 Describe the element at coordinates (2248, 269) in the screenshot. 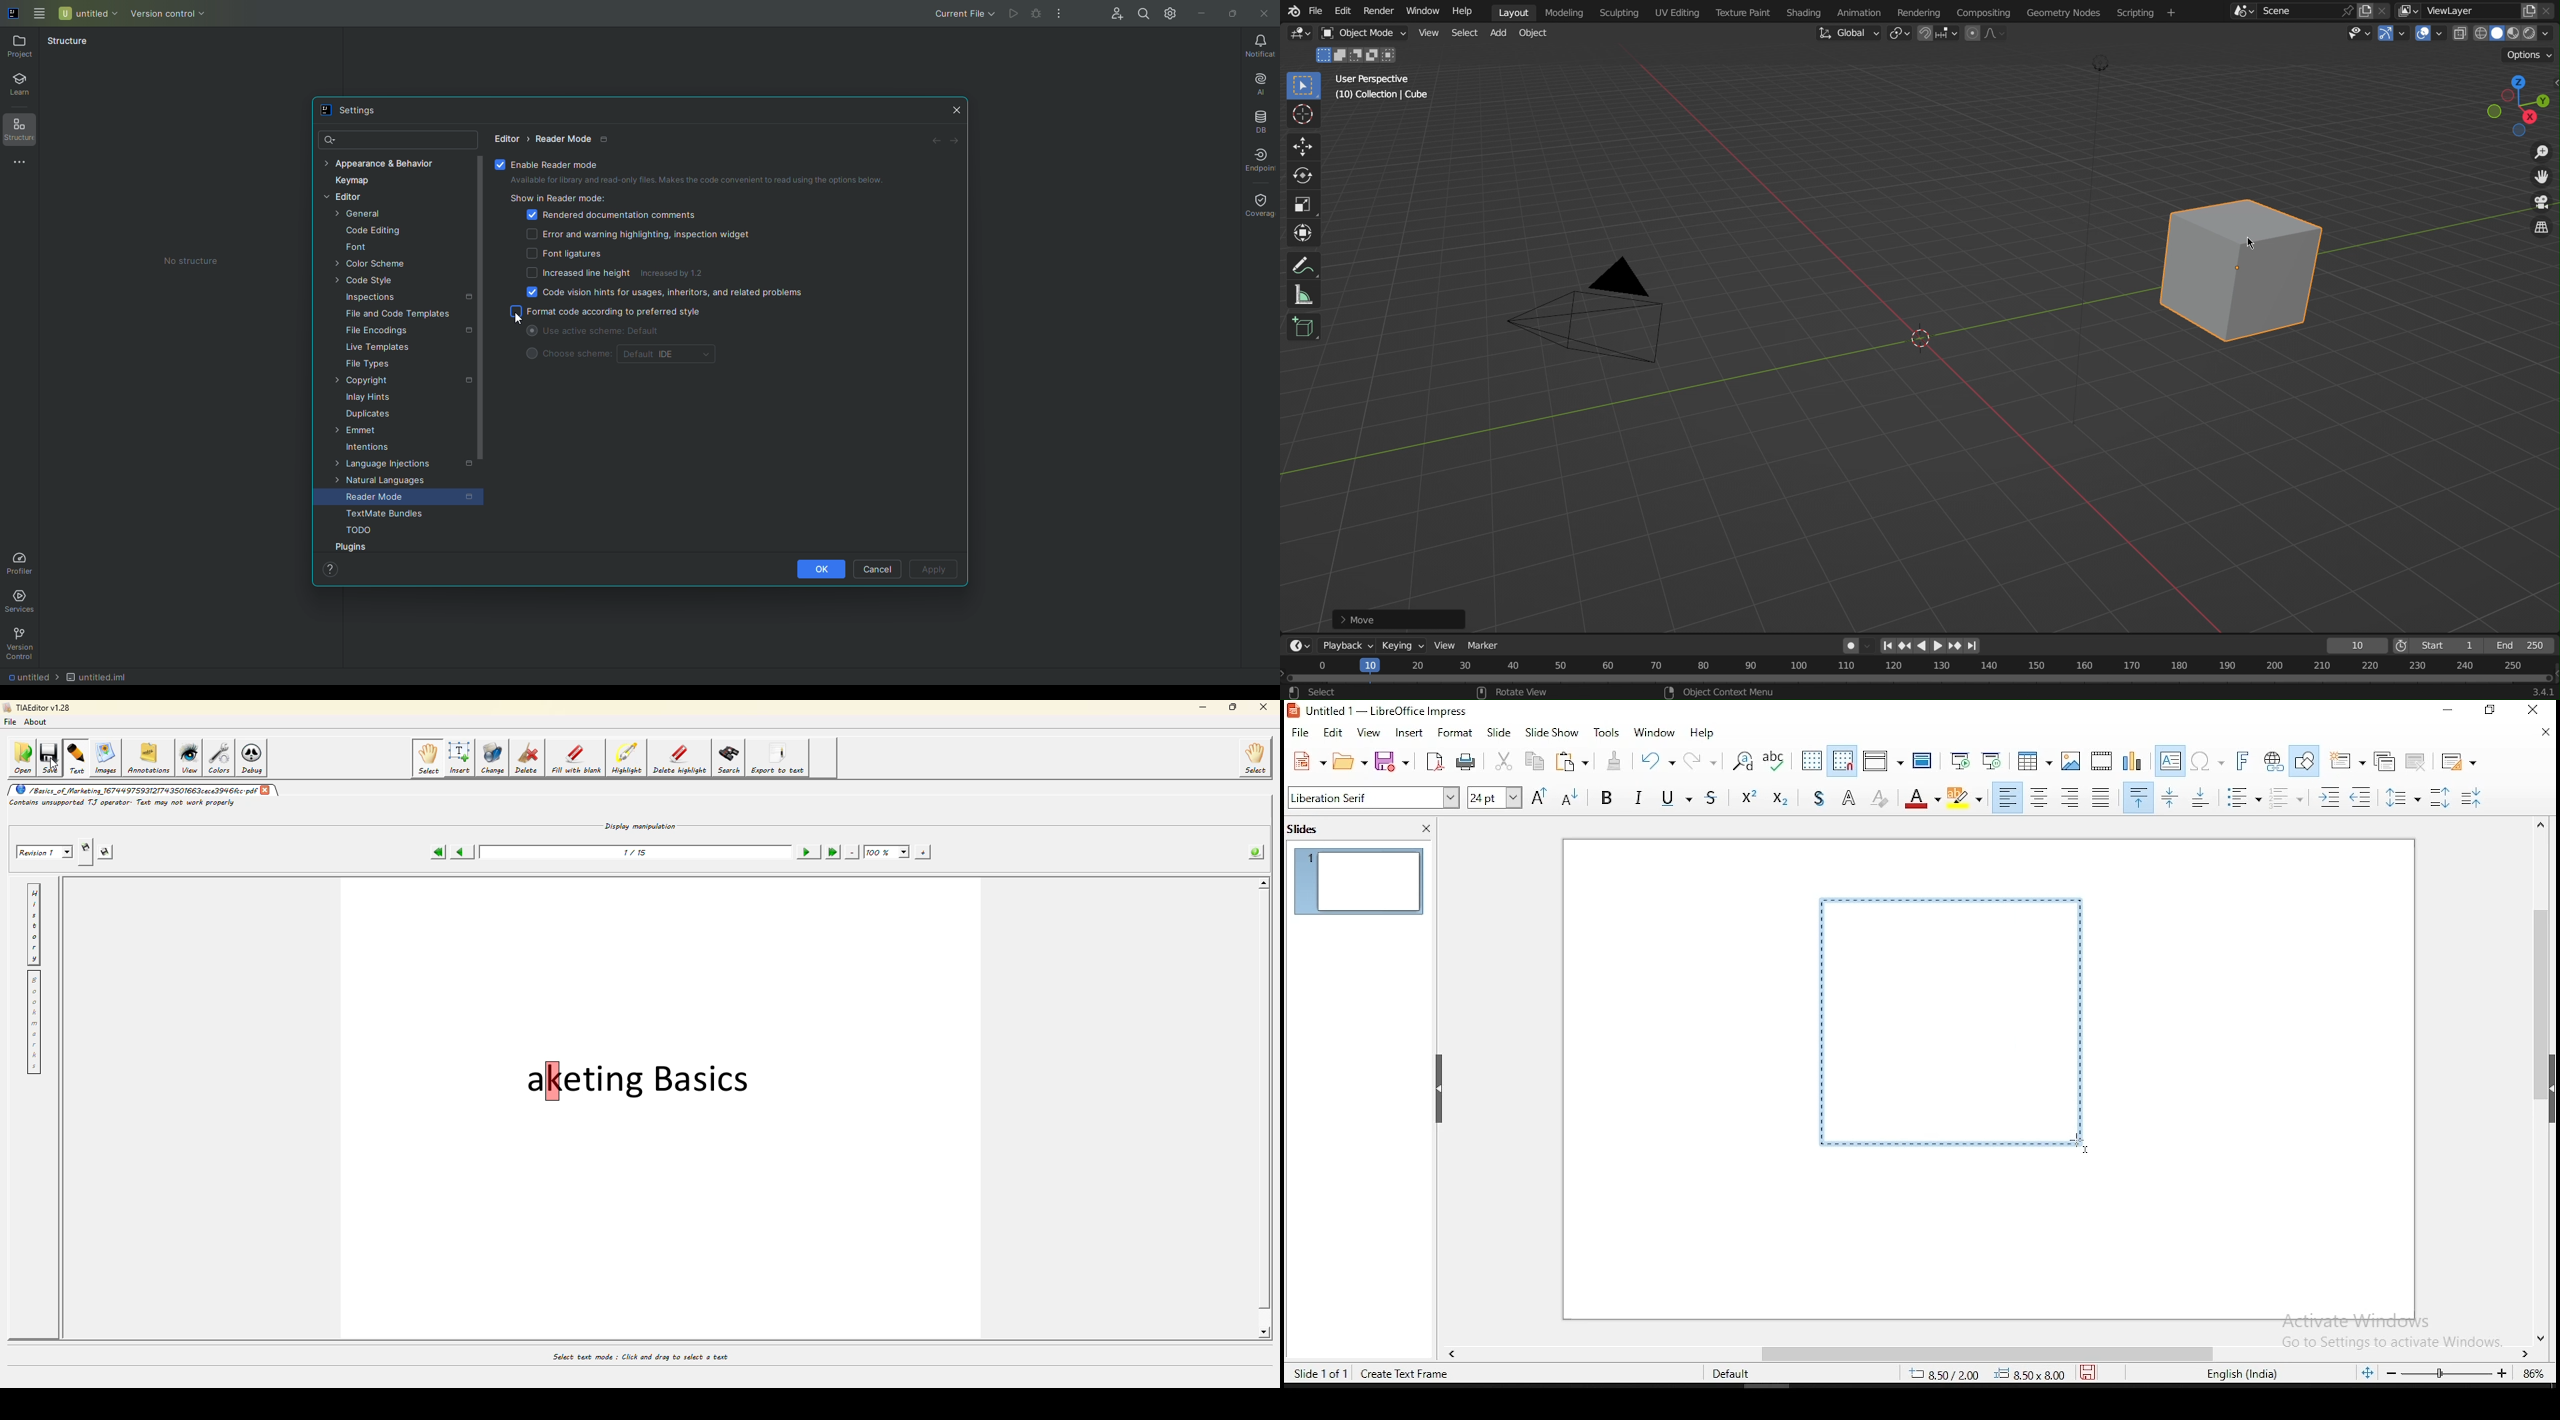

I see `Cube` at that location.